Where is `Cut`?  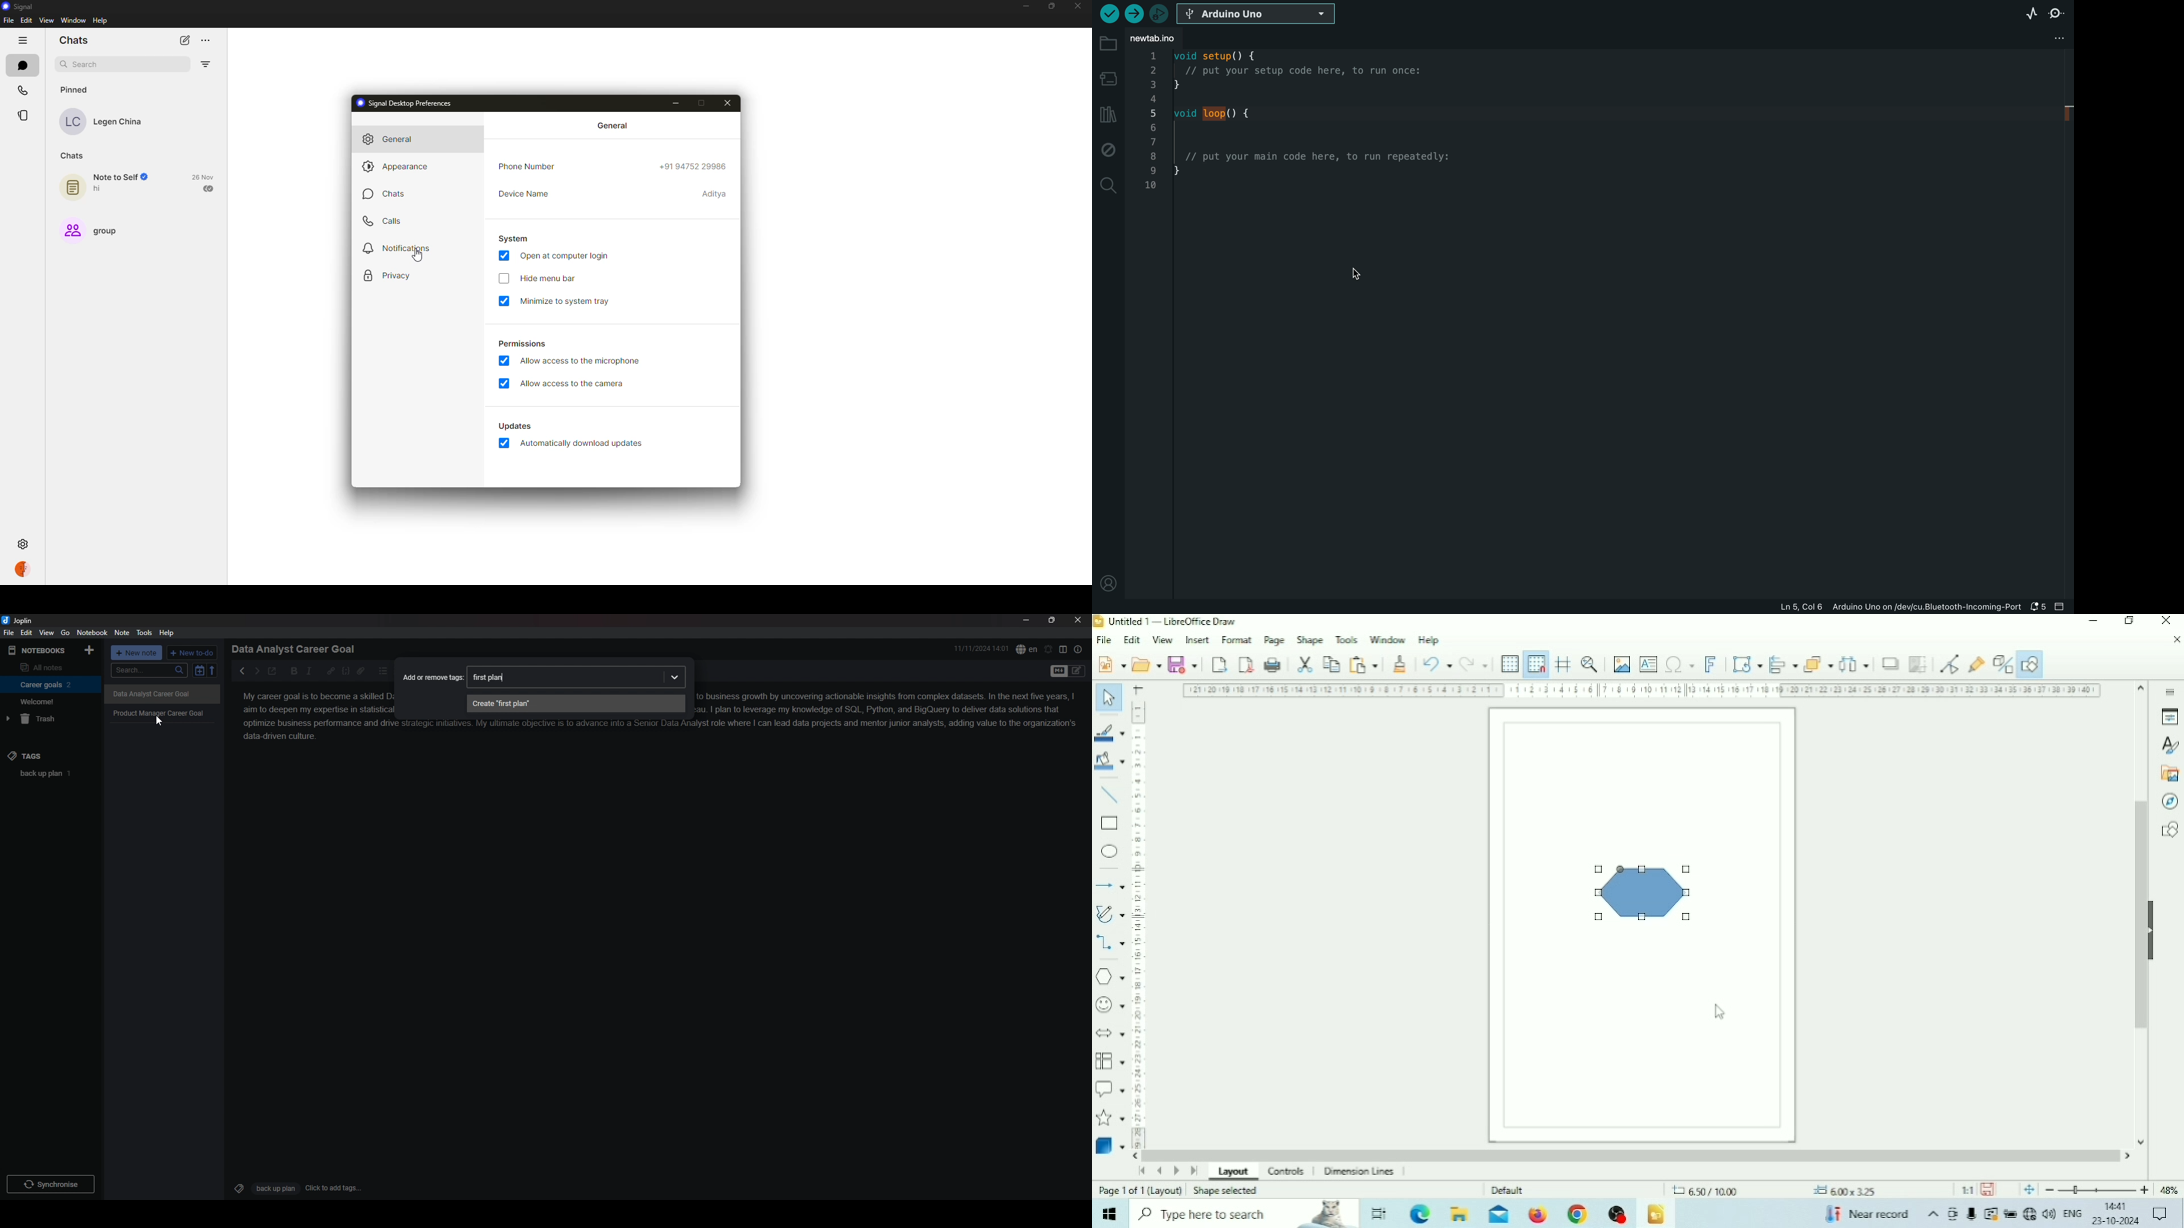 Cut is located at coordinates (1305, 665).